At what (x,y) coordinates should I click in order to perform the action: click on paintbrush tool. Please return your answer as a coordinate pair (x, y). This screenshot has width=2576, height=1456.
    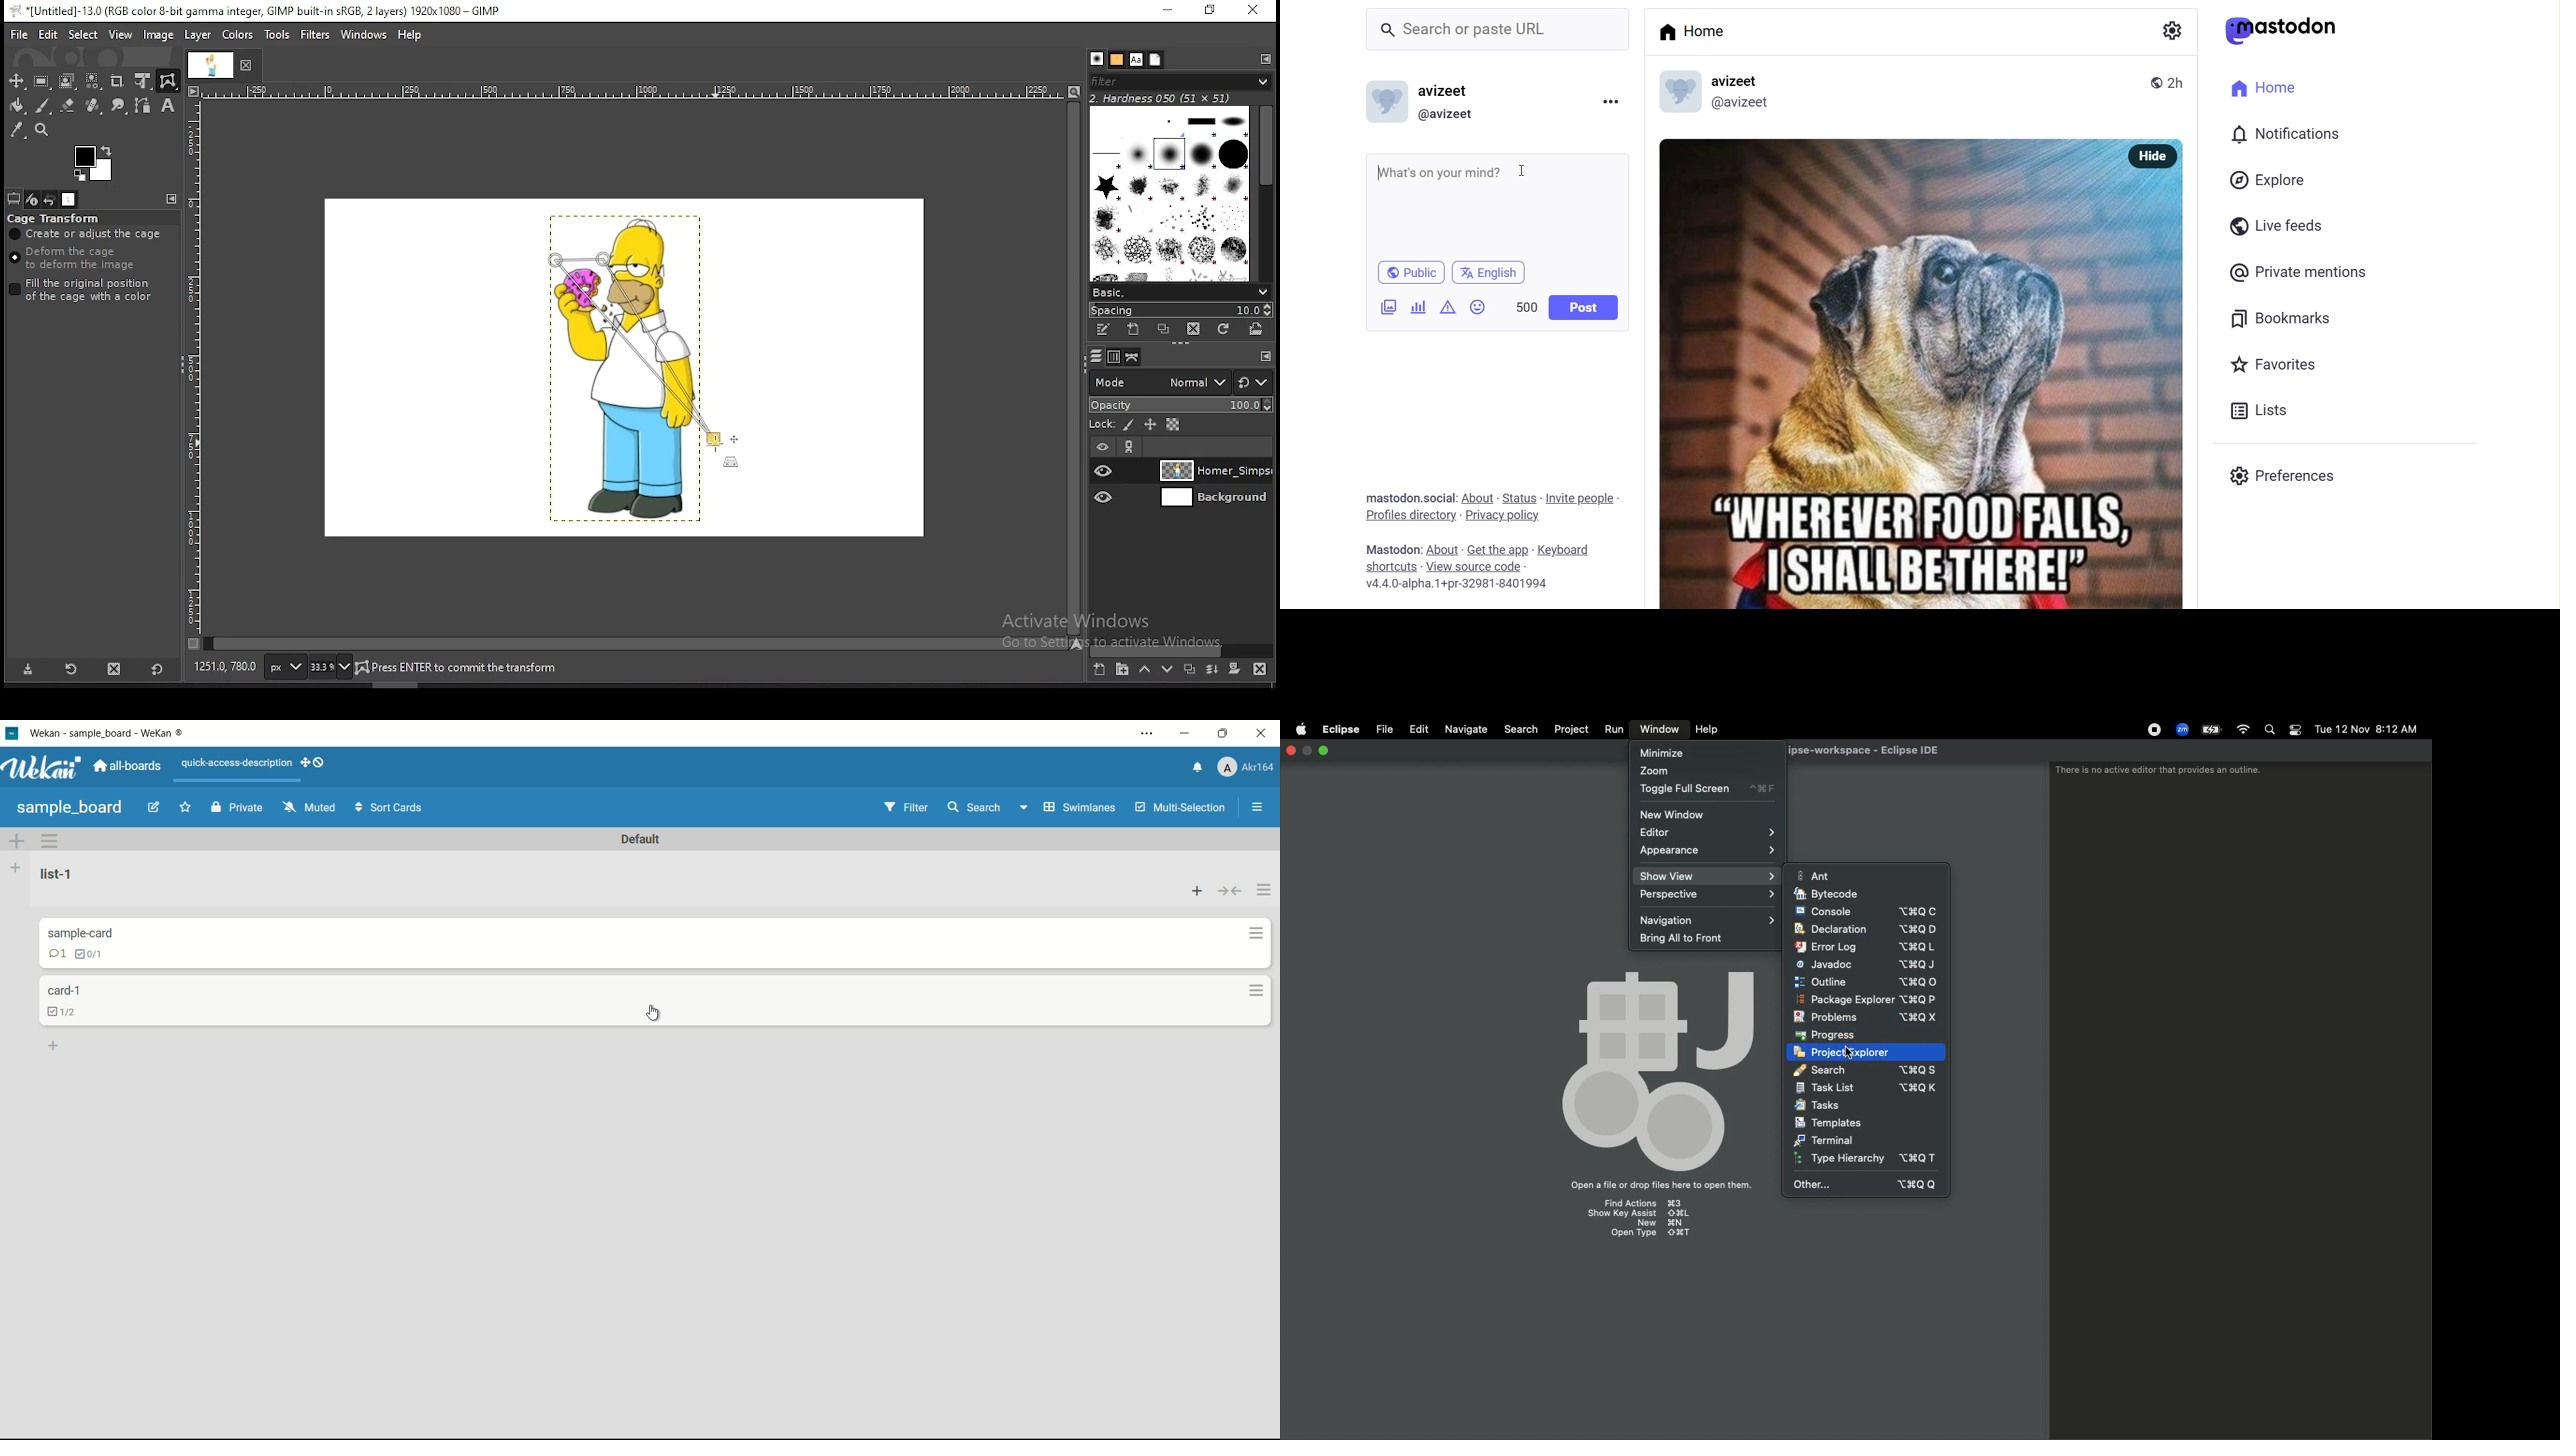
    Looking at the image, I should click on (42, 106).